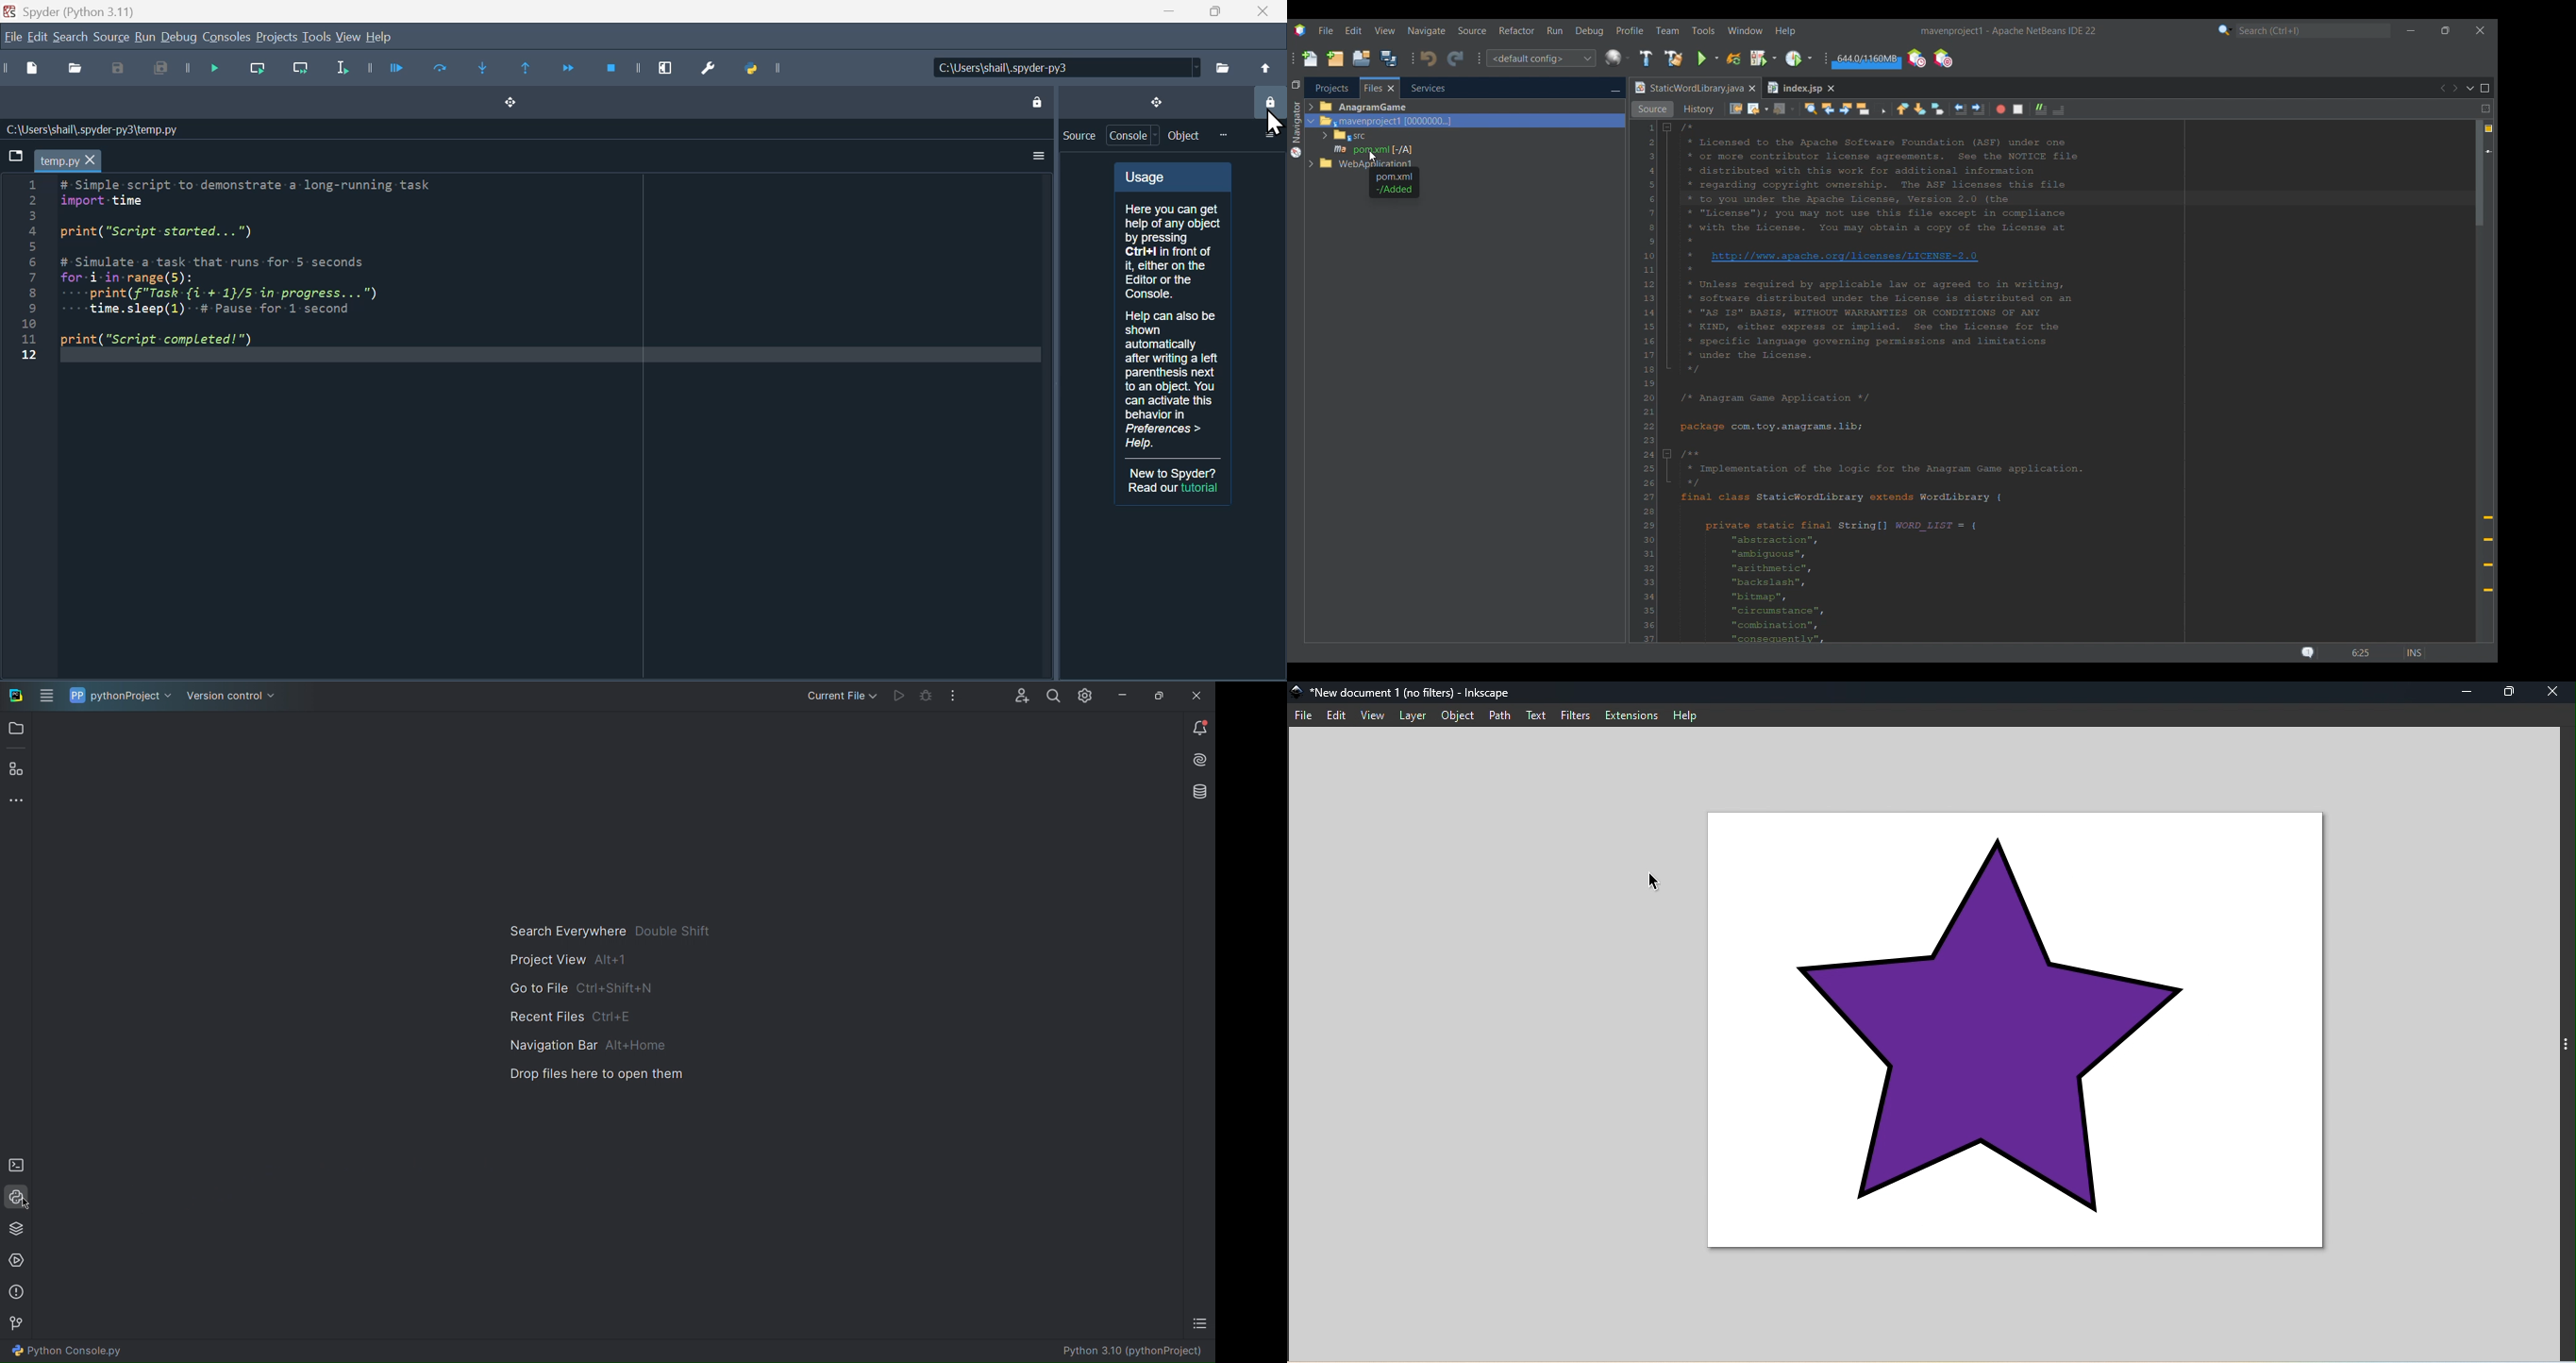 The width and height of the screenshot is (2576, 1372). What do you see at coordinates (1210, 11) in the screenshot?
I see `Maximise` at bounding box center [1210, 11].